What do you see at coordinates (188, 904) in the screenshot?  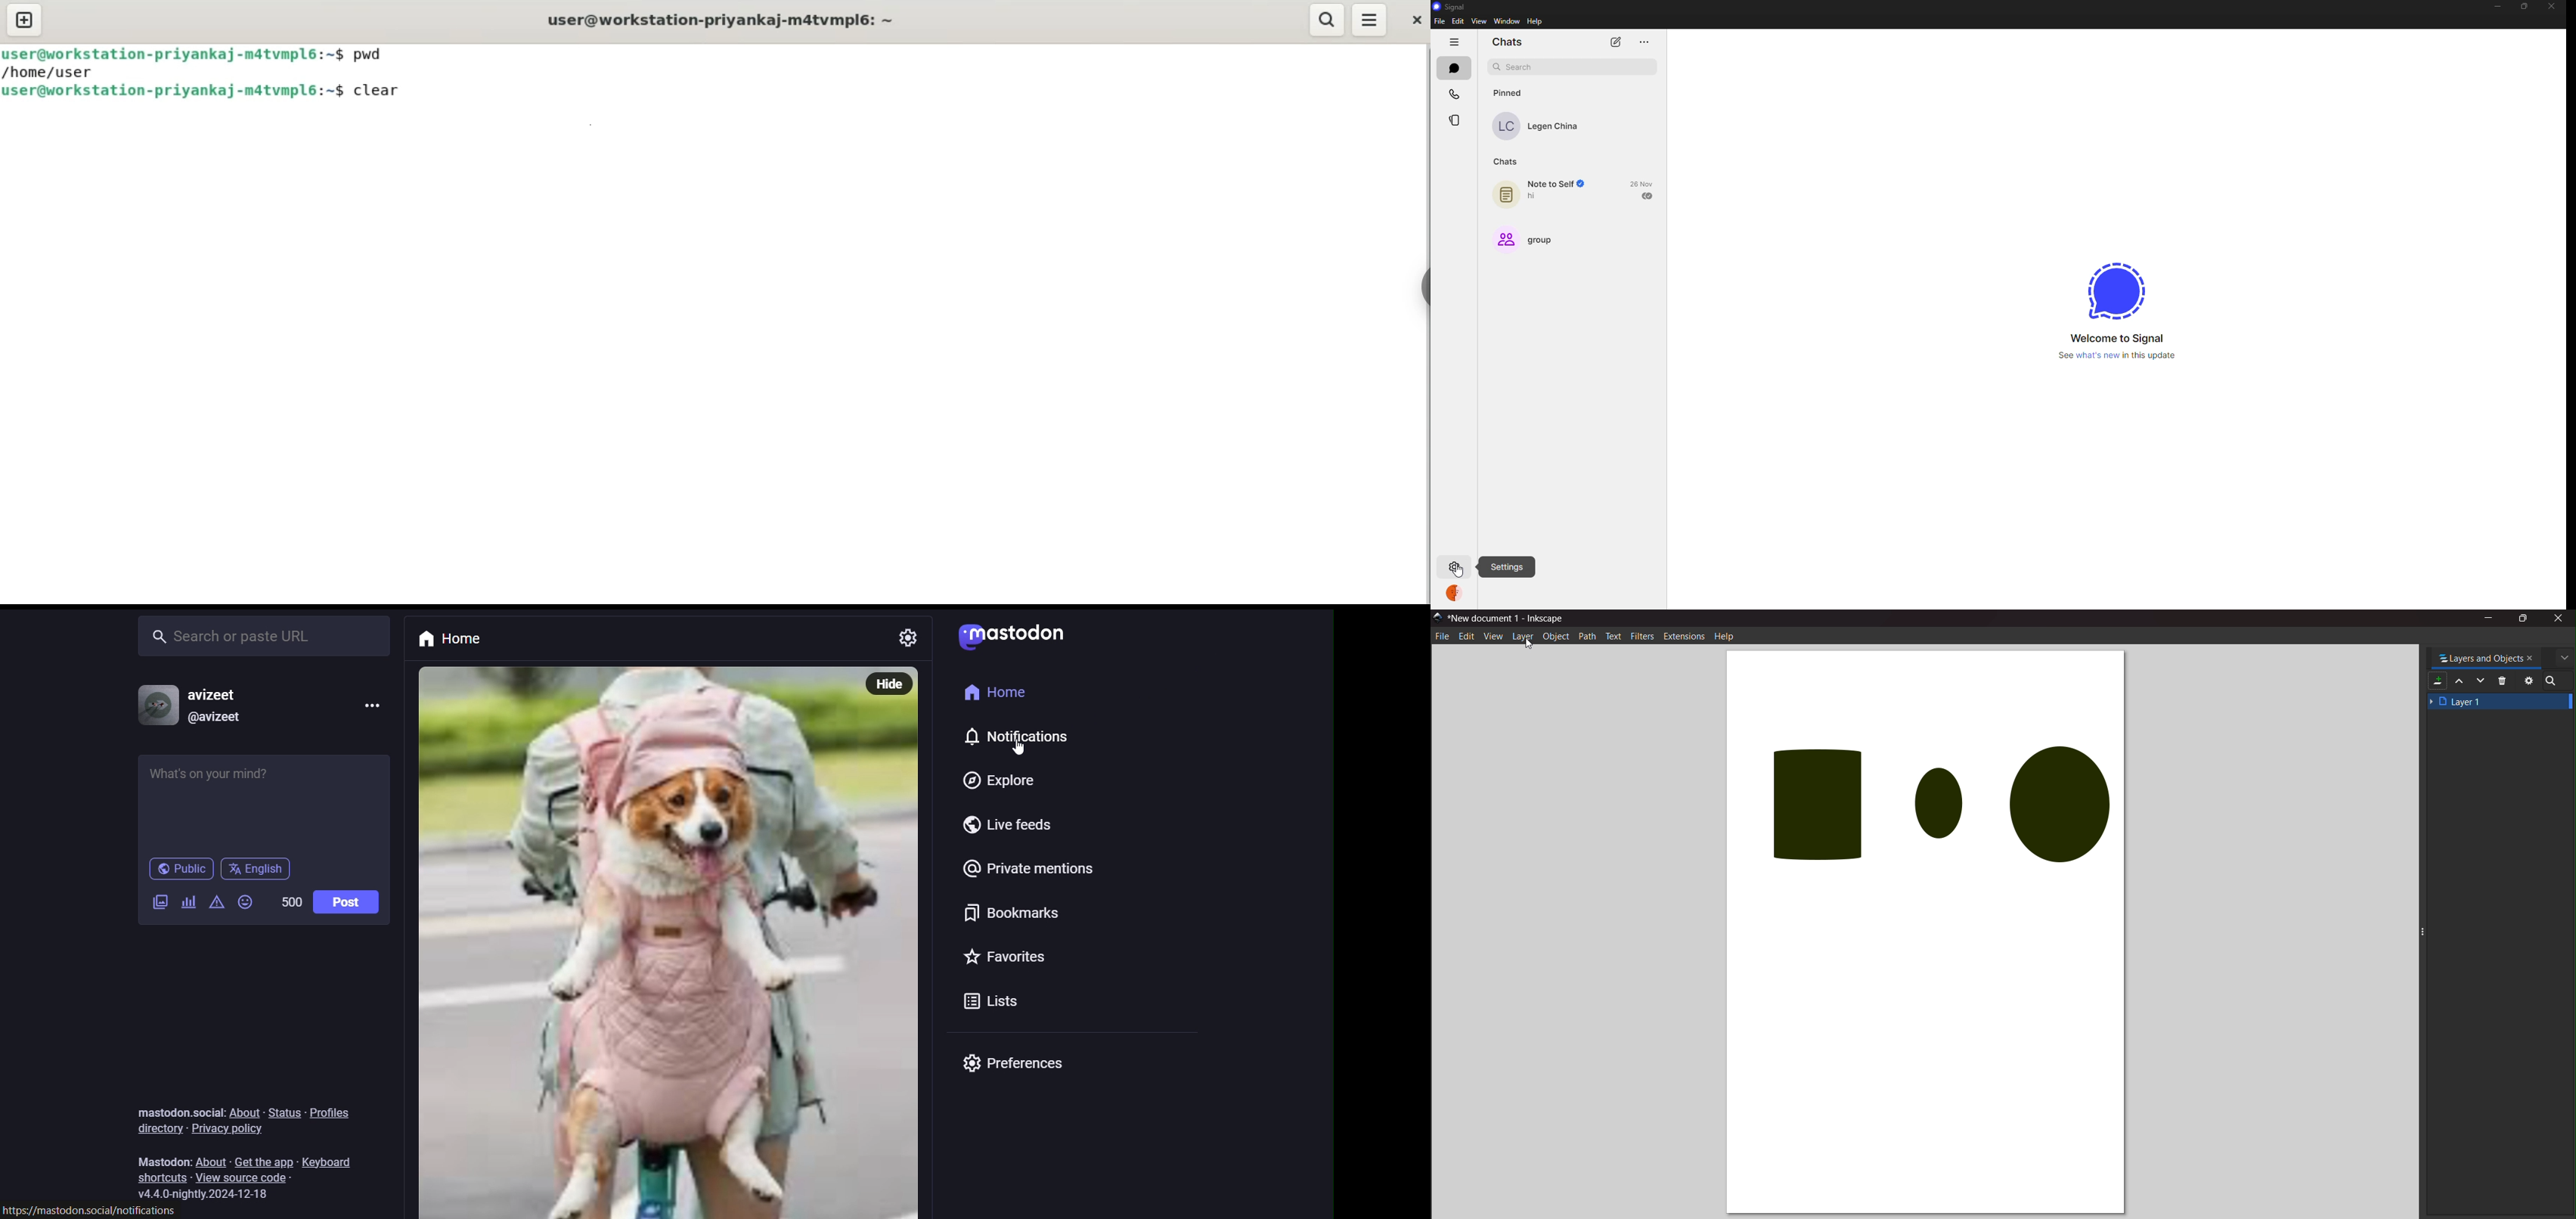 I see `add a poll` at bounding box center [188, 904].